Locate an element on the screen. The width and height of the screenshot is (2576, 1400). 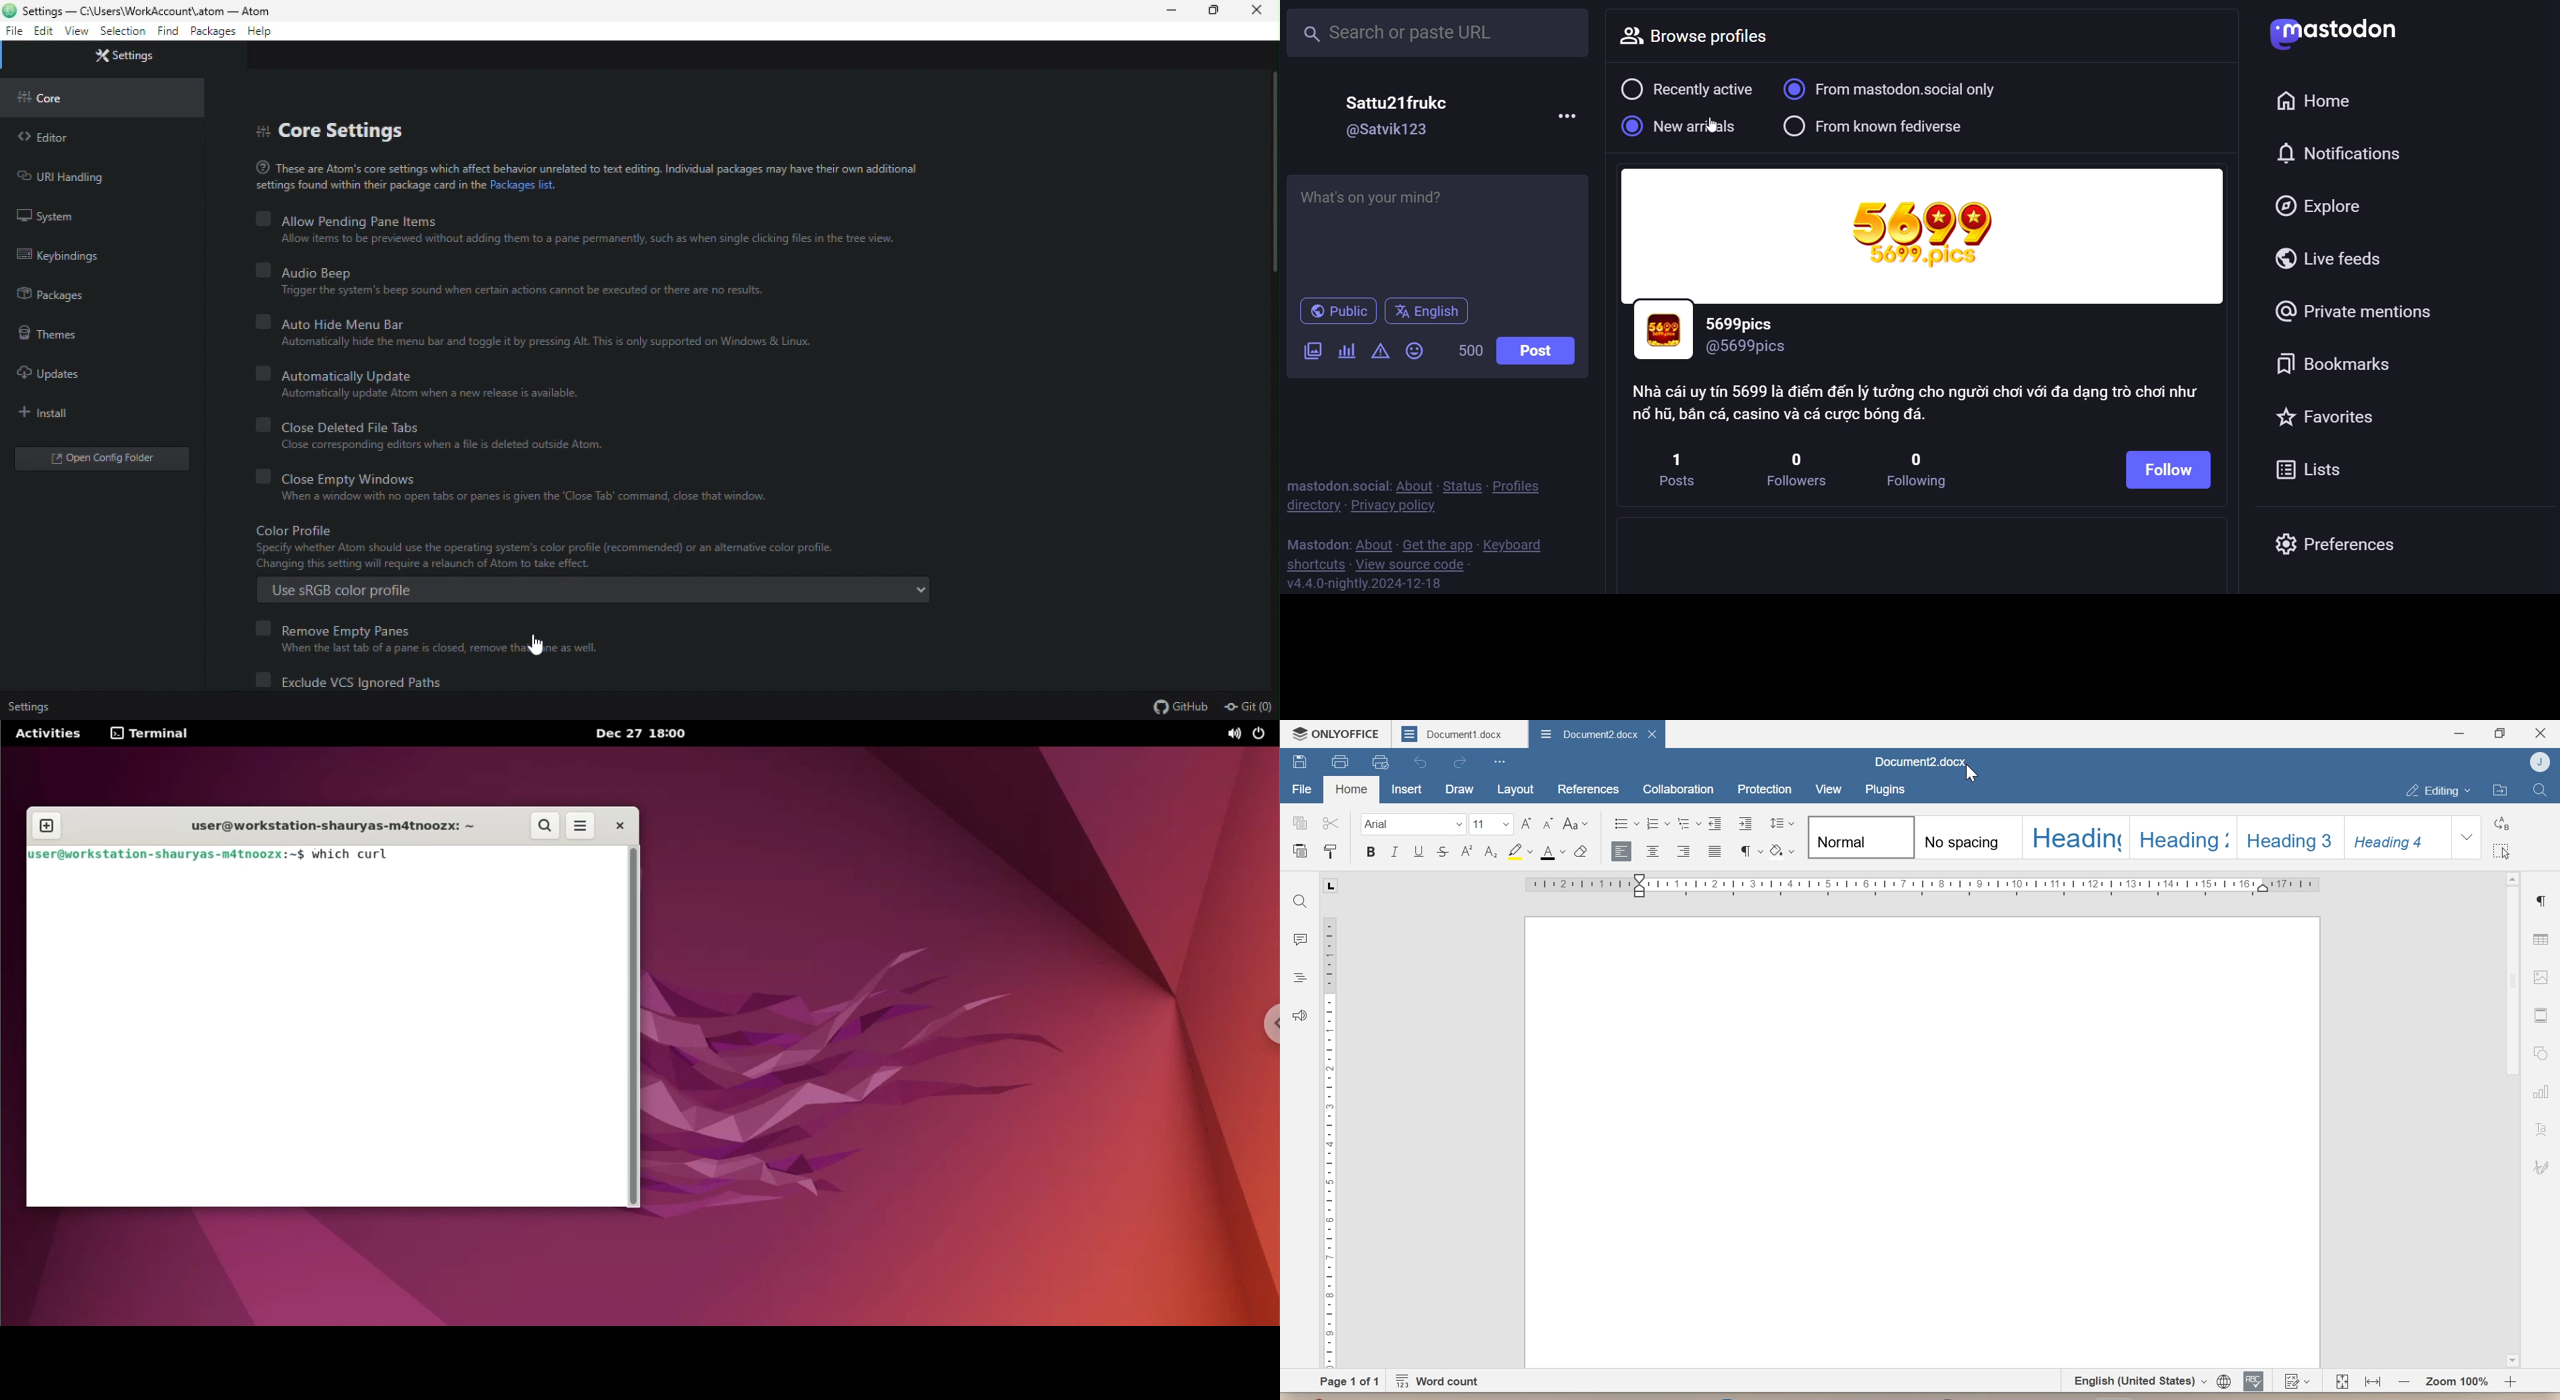
bookmark is located at coordinates (2341, 366).